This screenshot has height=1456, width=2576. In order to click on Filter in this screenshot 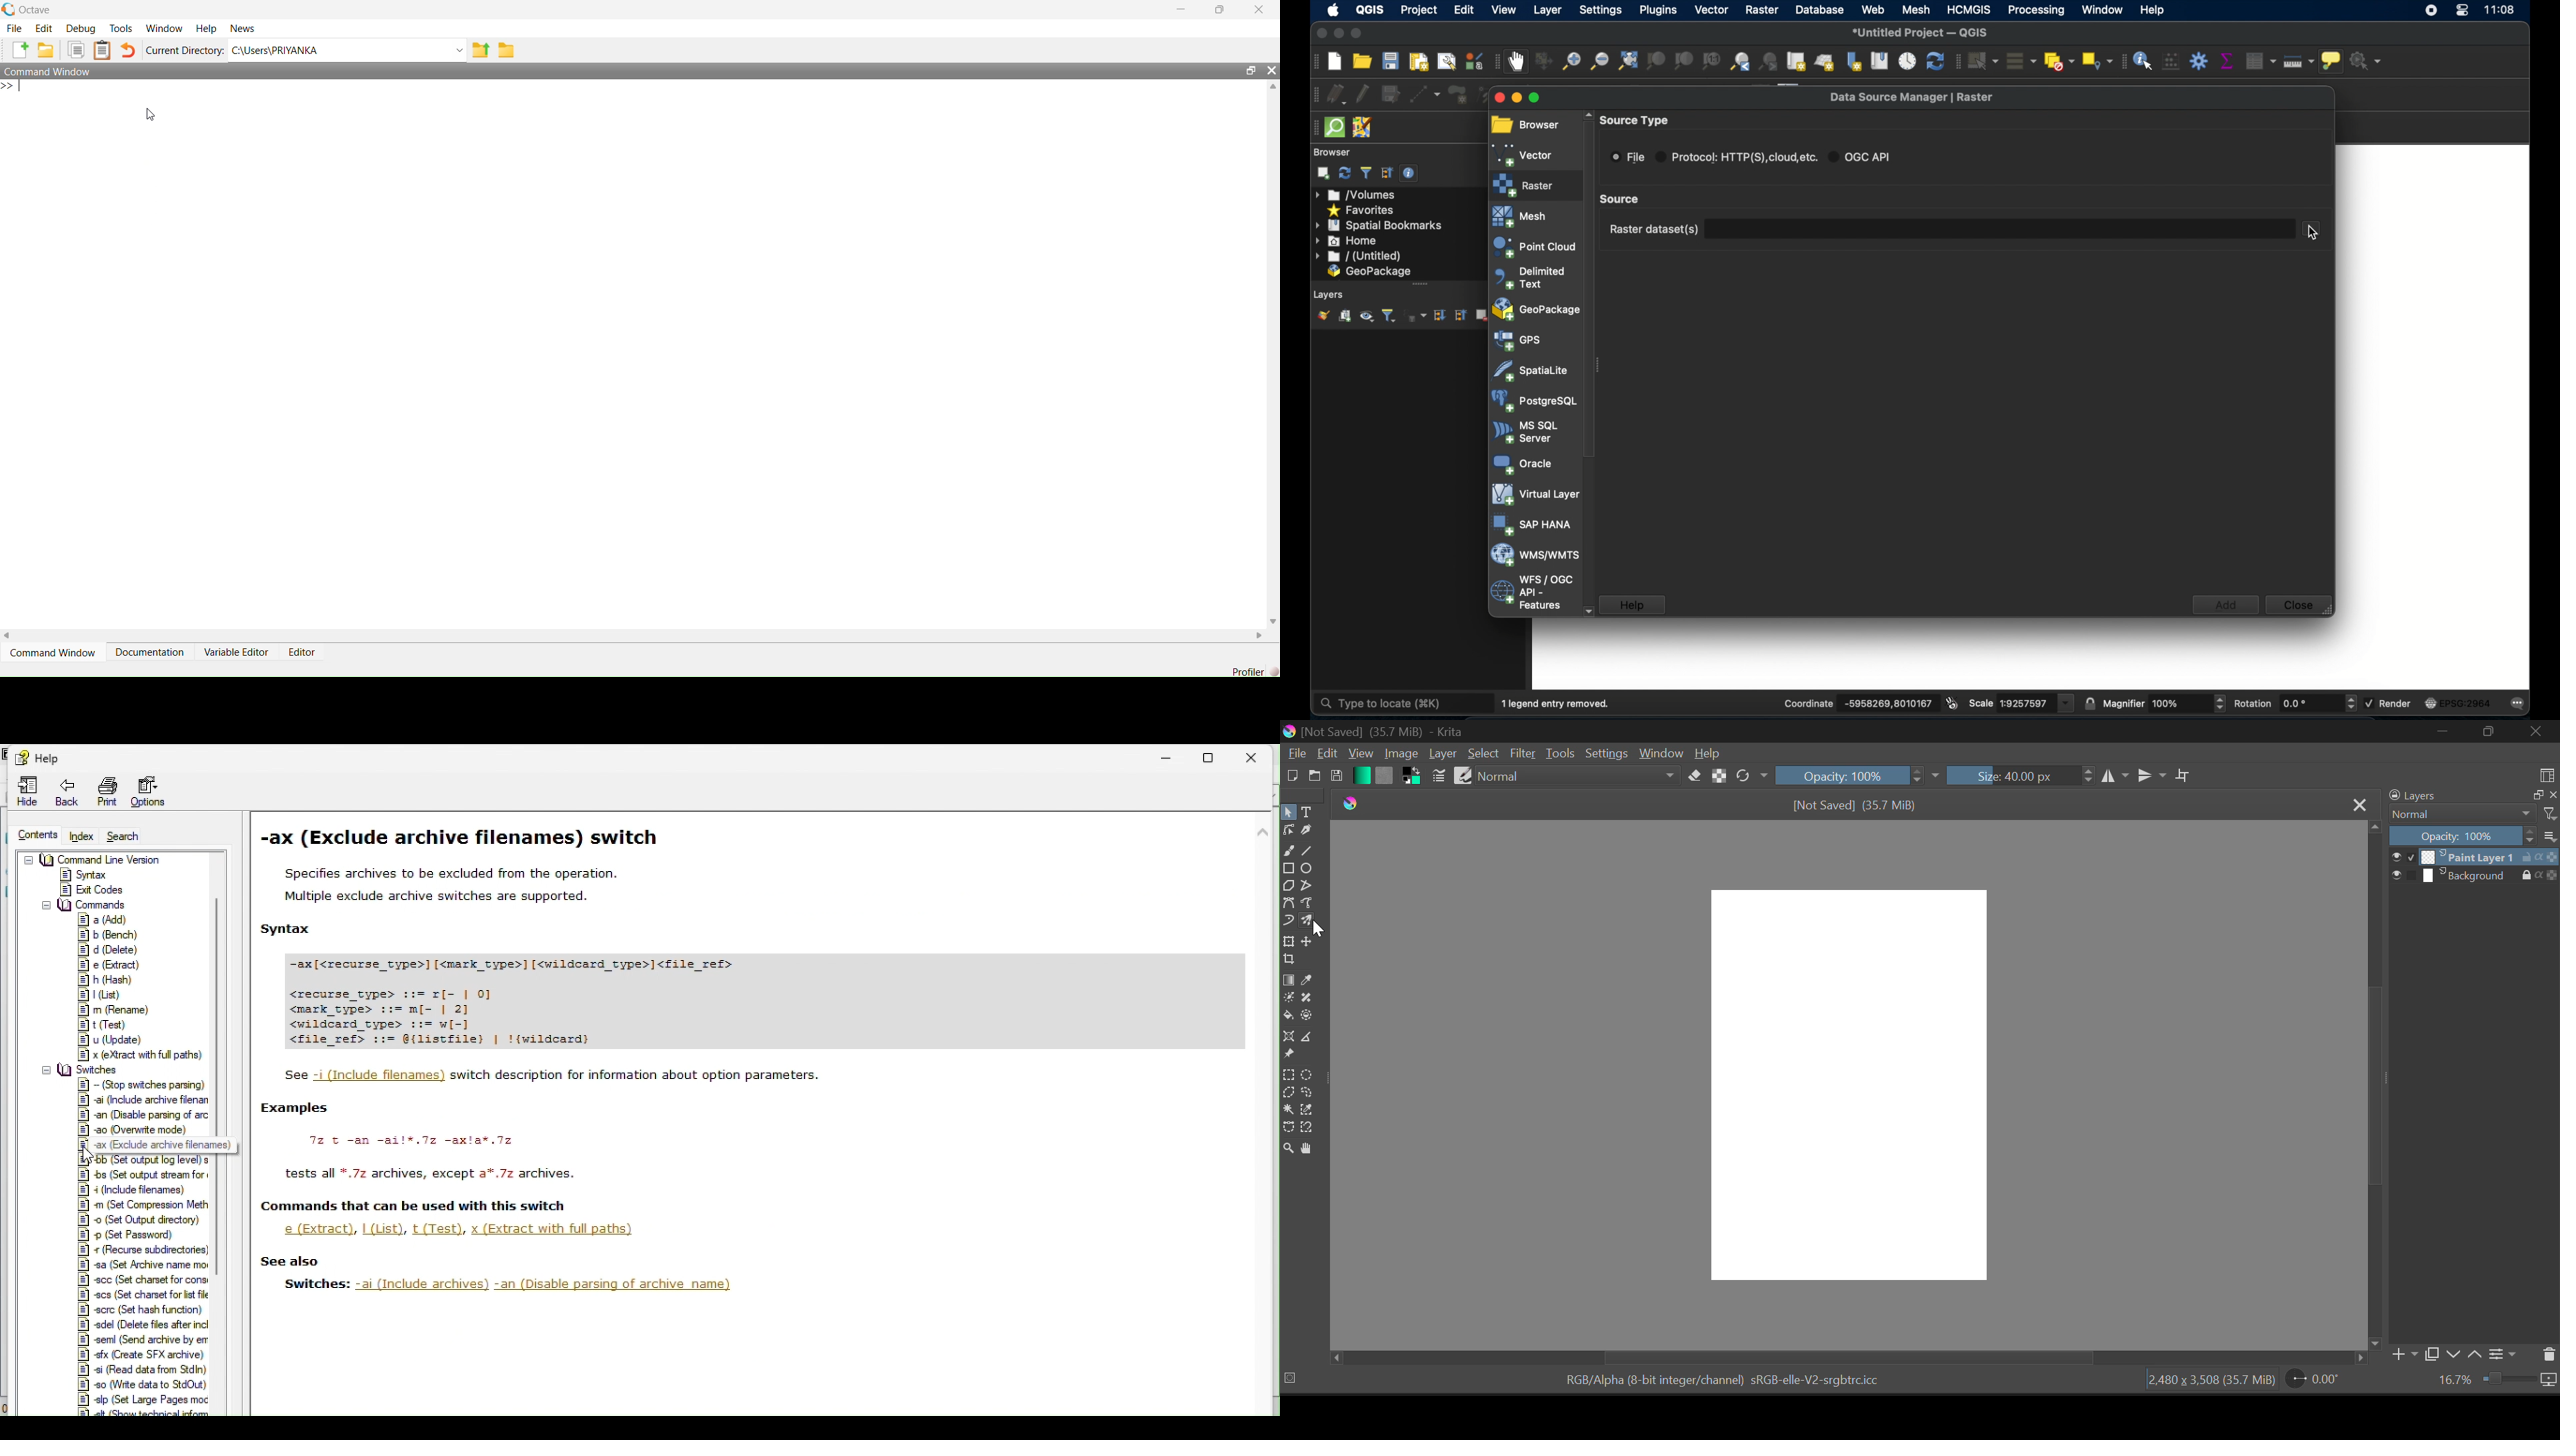, I will do `click(1524, 754)`.